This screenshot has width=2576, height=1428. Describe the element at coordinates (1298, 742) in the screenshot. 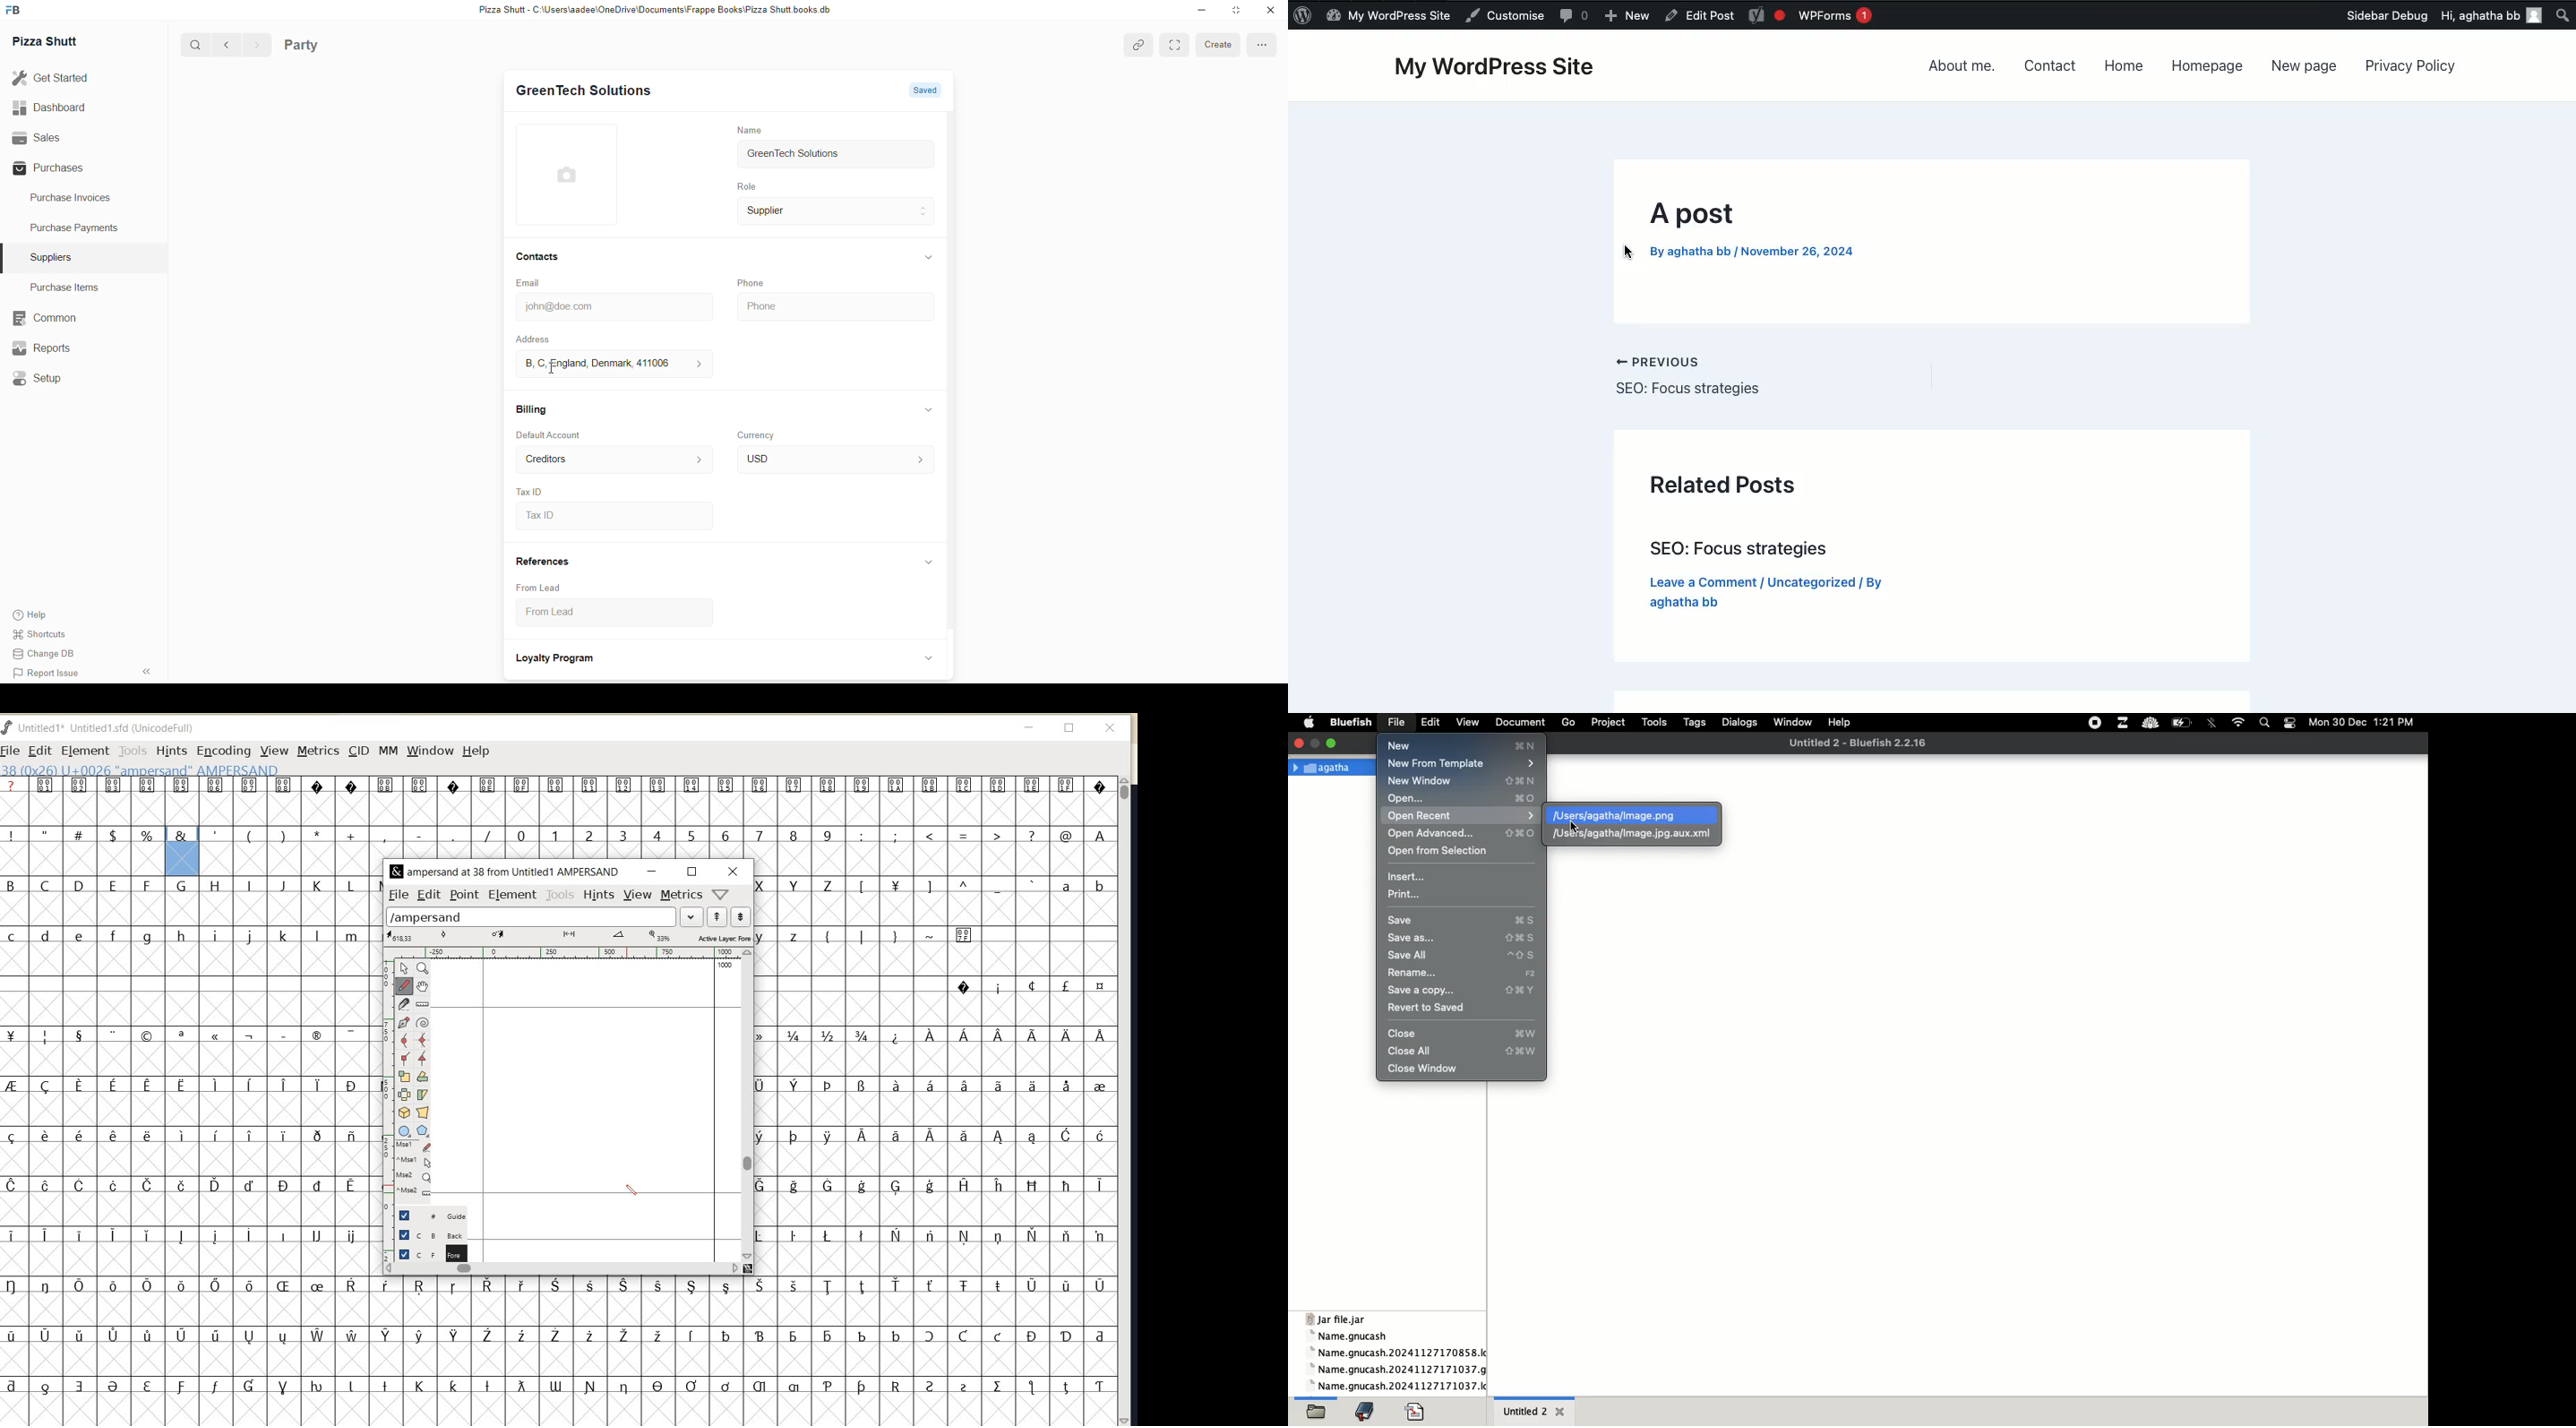

I see `close` at that location.